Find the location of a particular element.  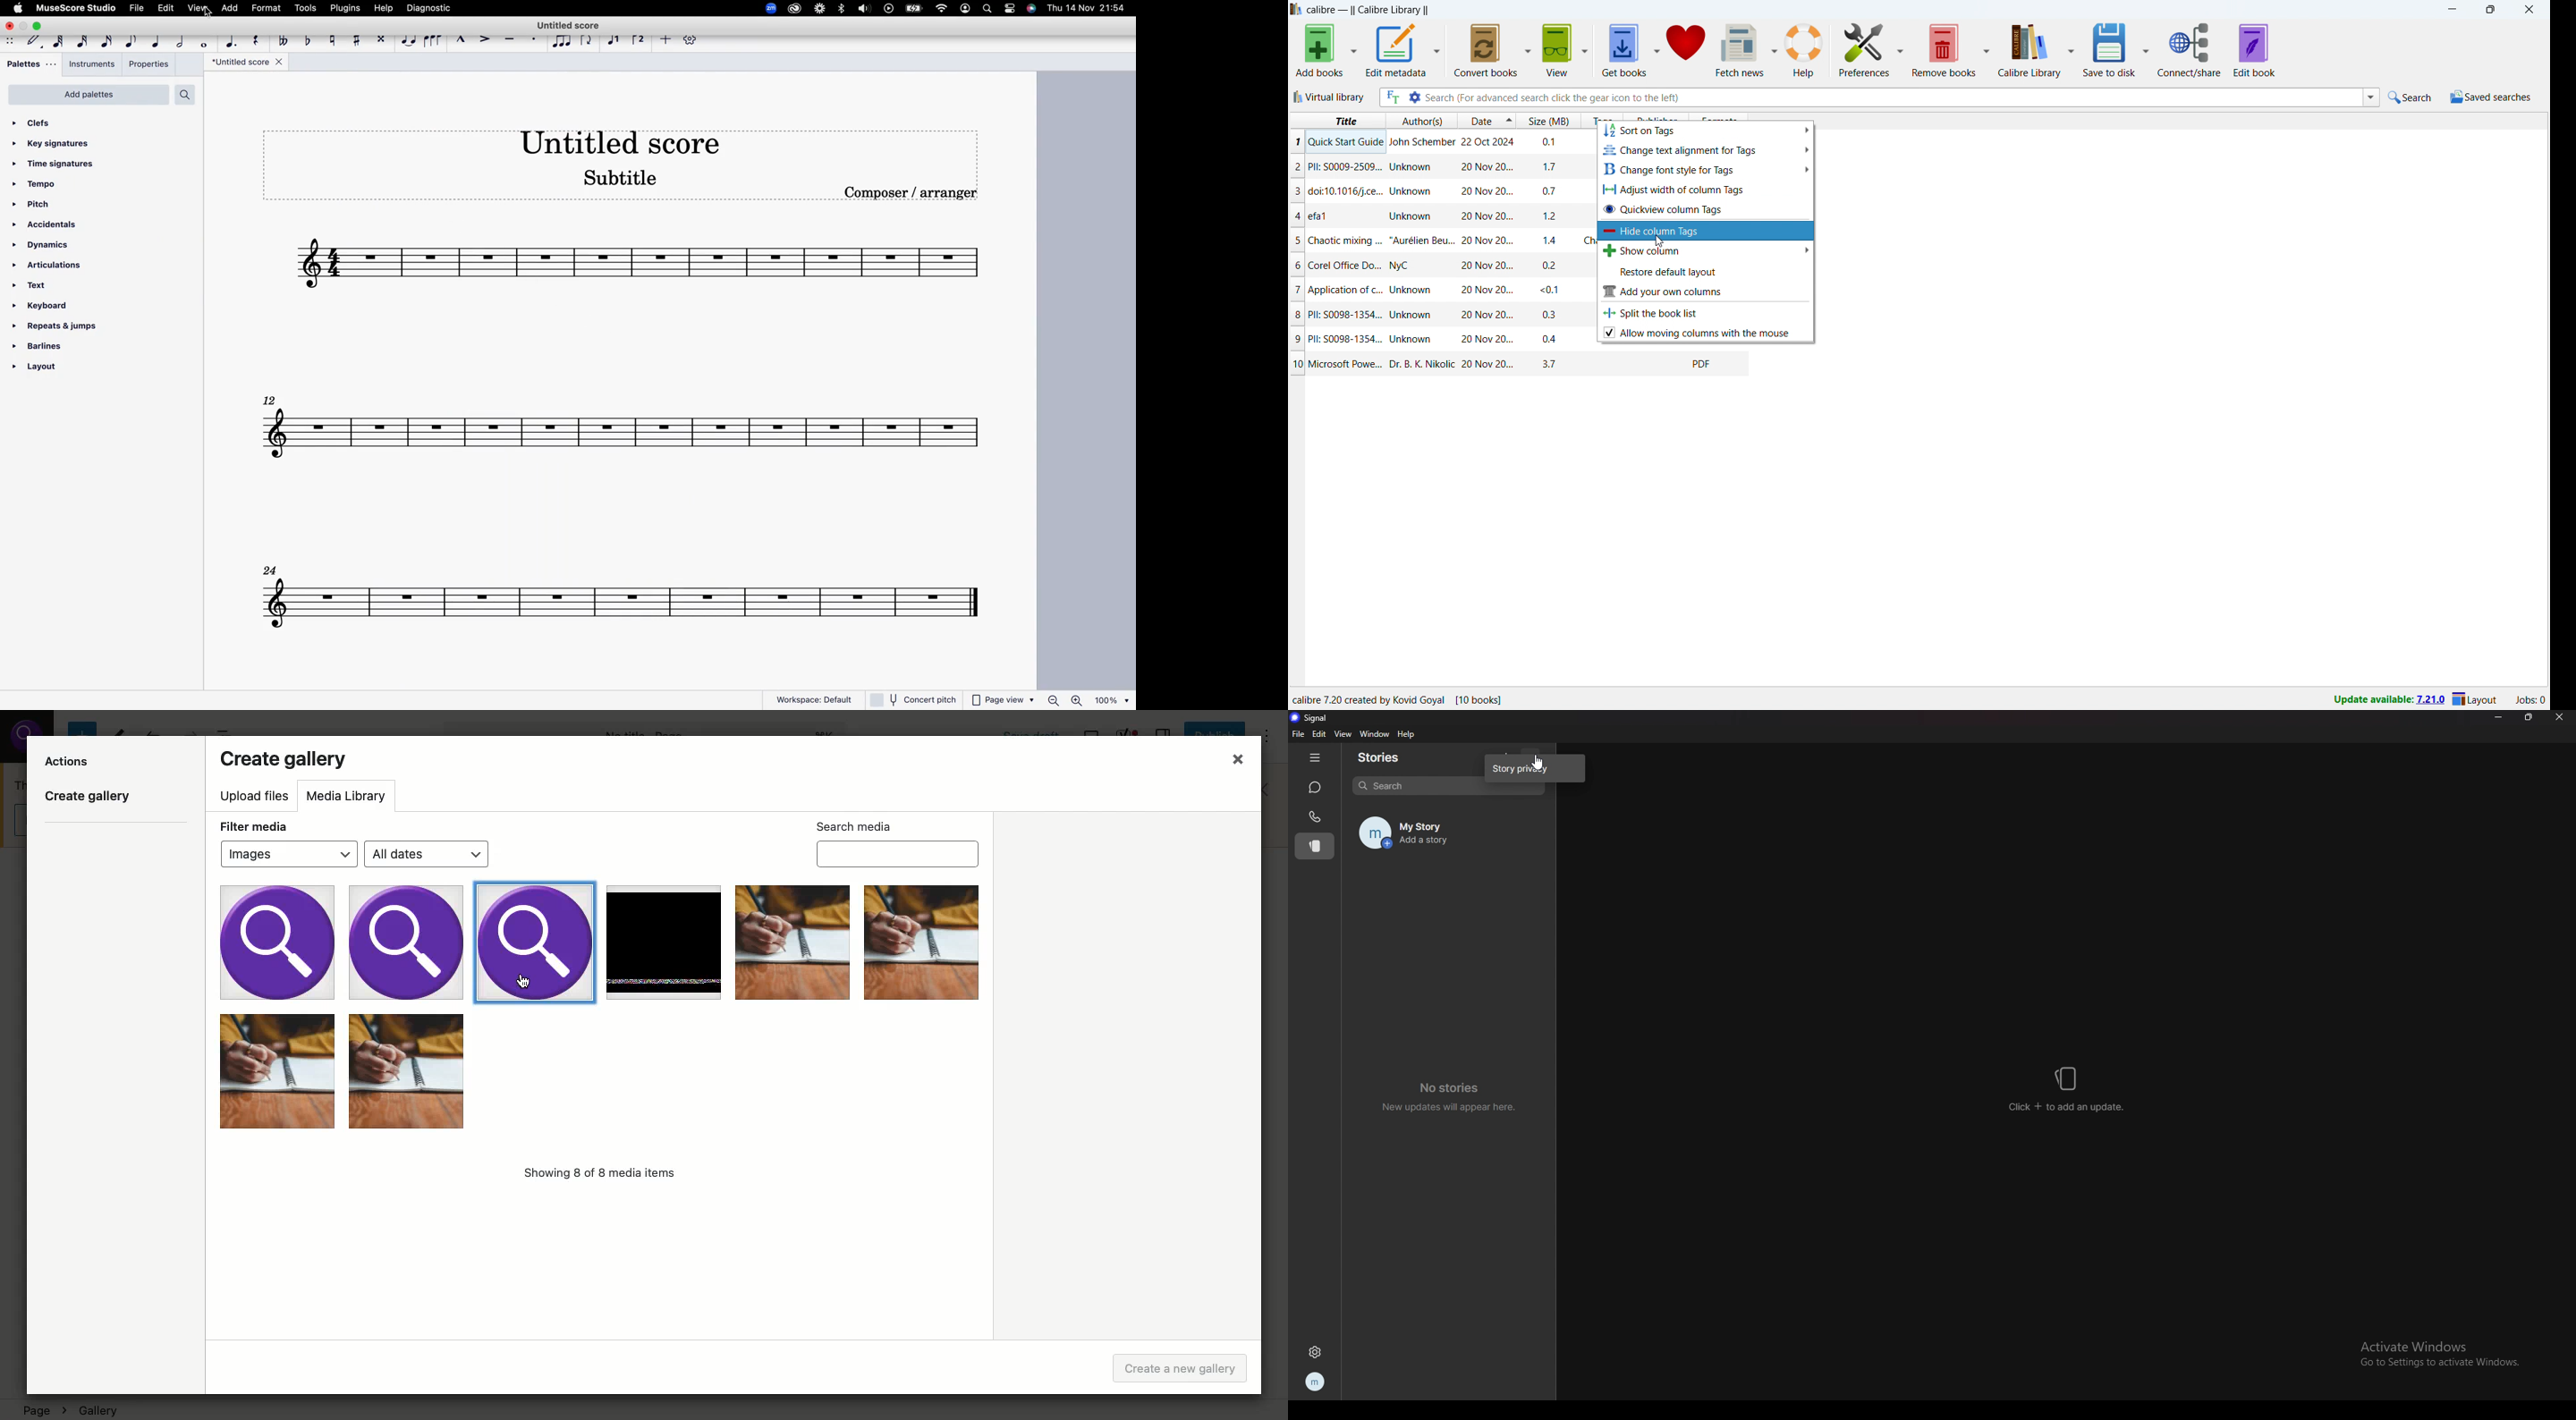

help is located at coordinates (1407, 734).